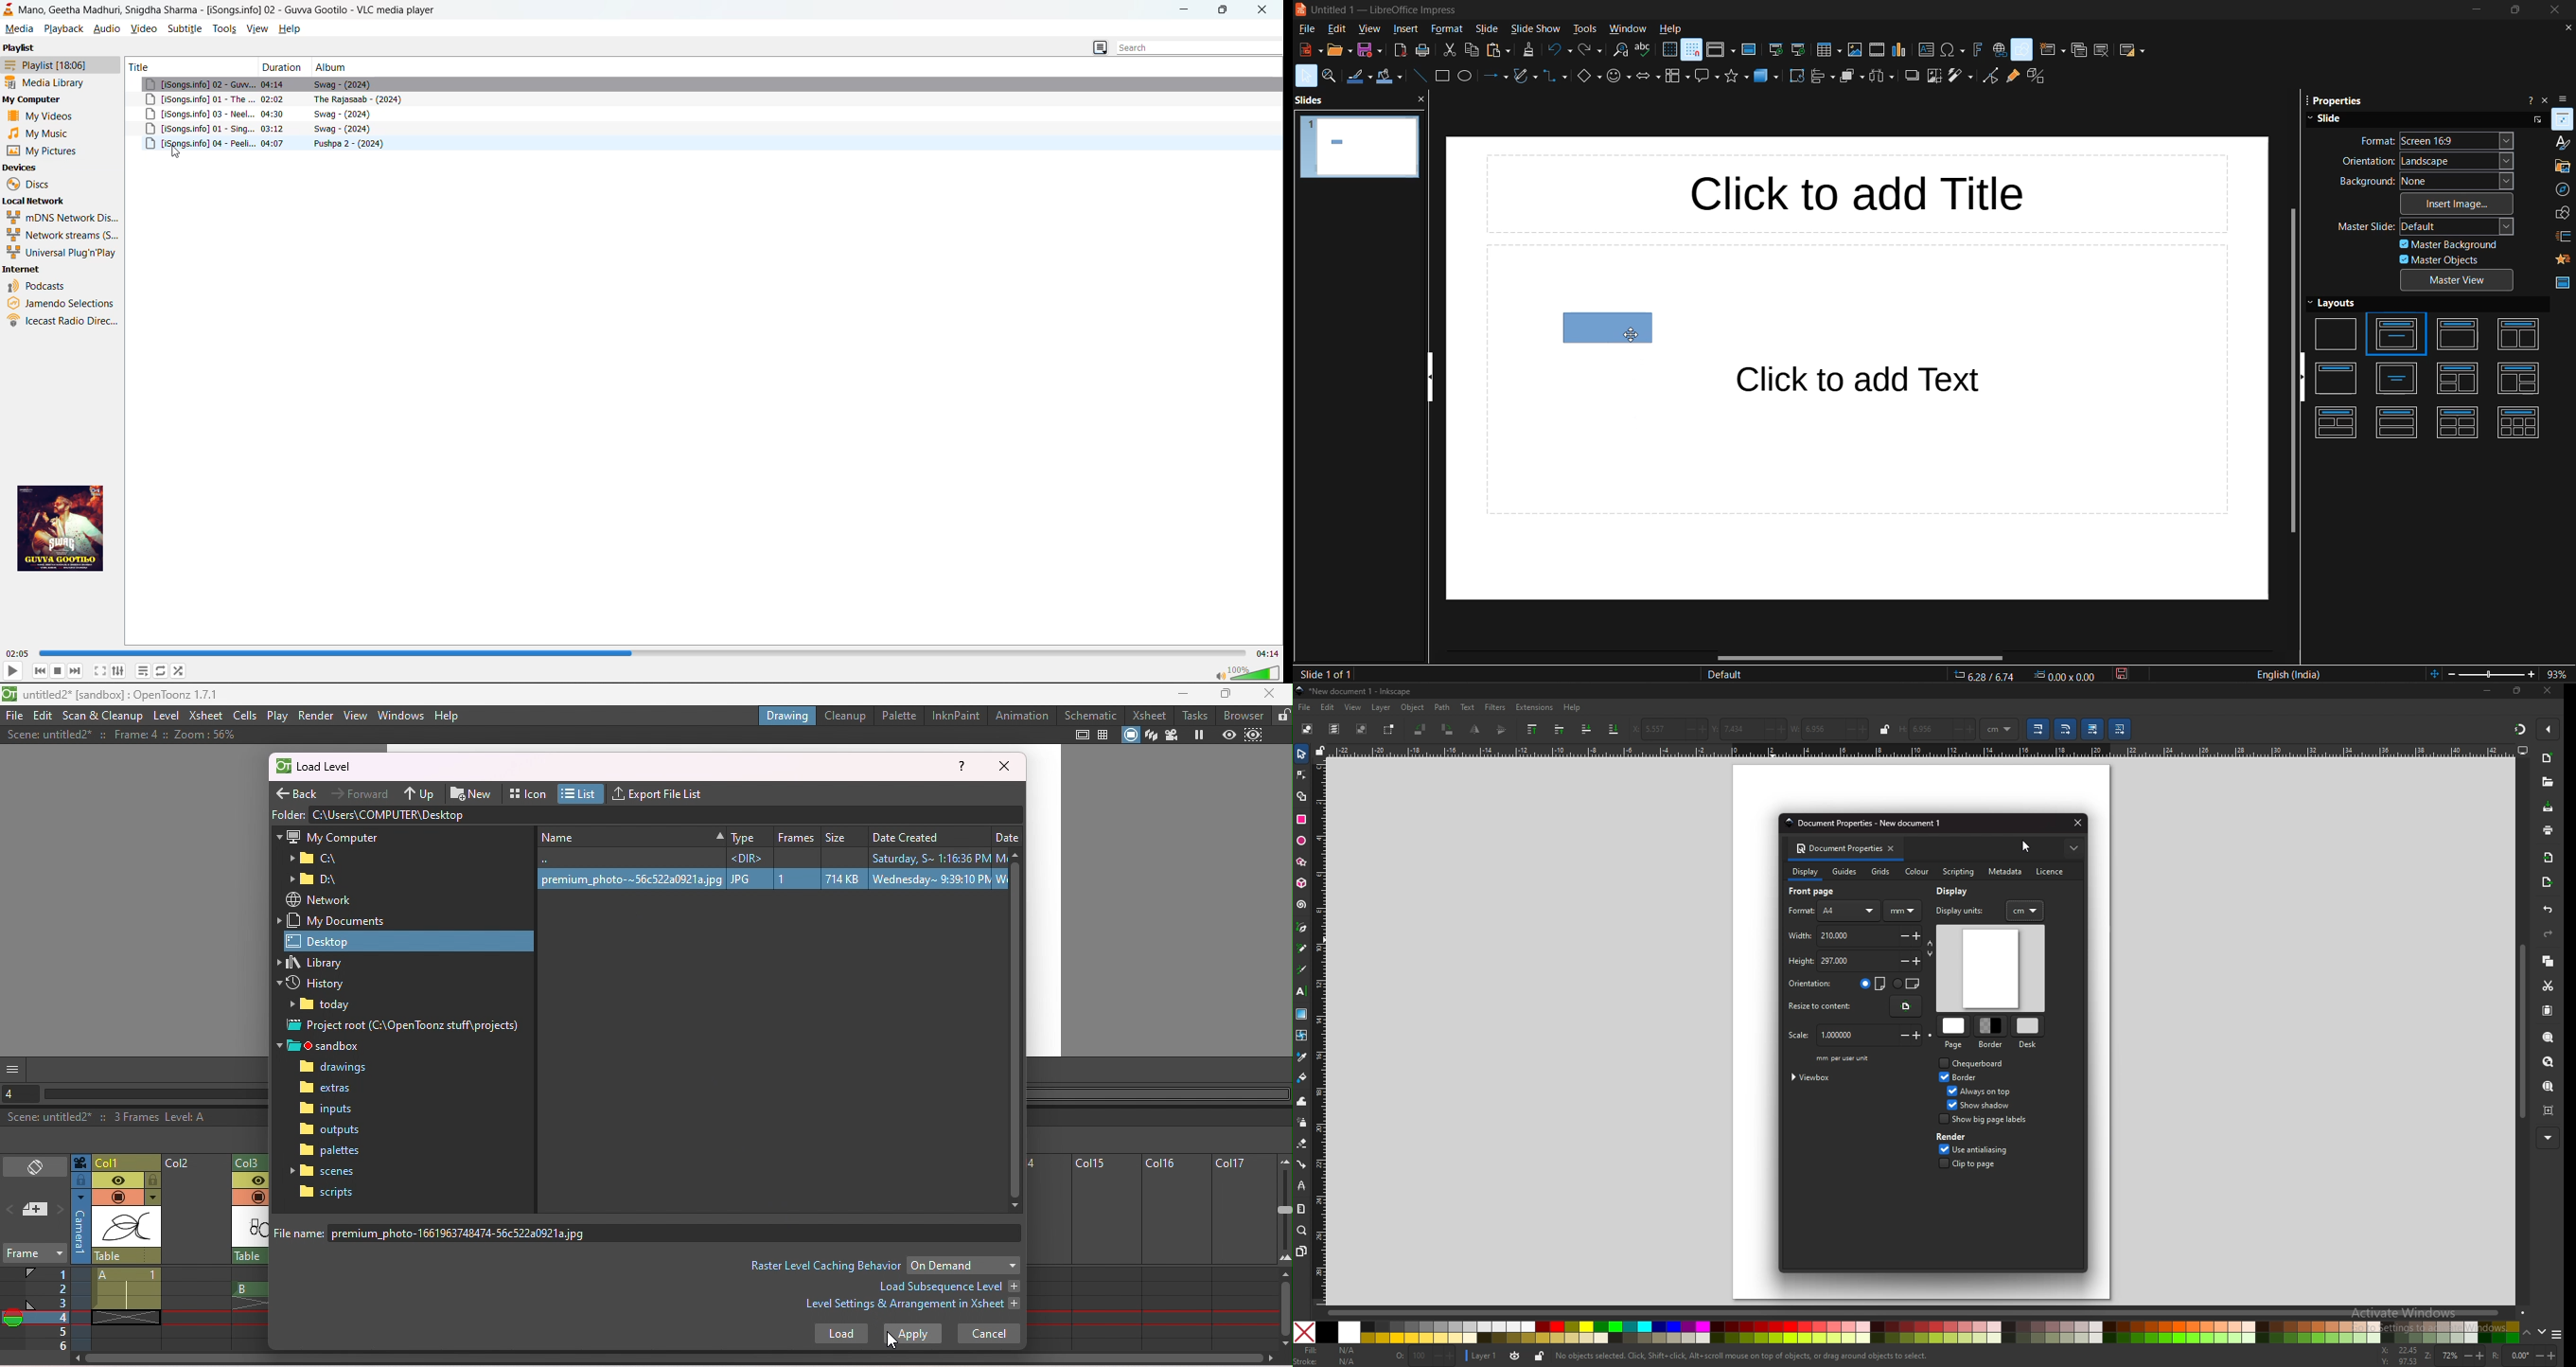 The width and height of the screenshot is (2576, 1372). What do you see at coordinates (1585, 28) in the screenshot?
I see `tools` at bounding box center [1585, 28].